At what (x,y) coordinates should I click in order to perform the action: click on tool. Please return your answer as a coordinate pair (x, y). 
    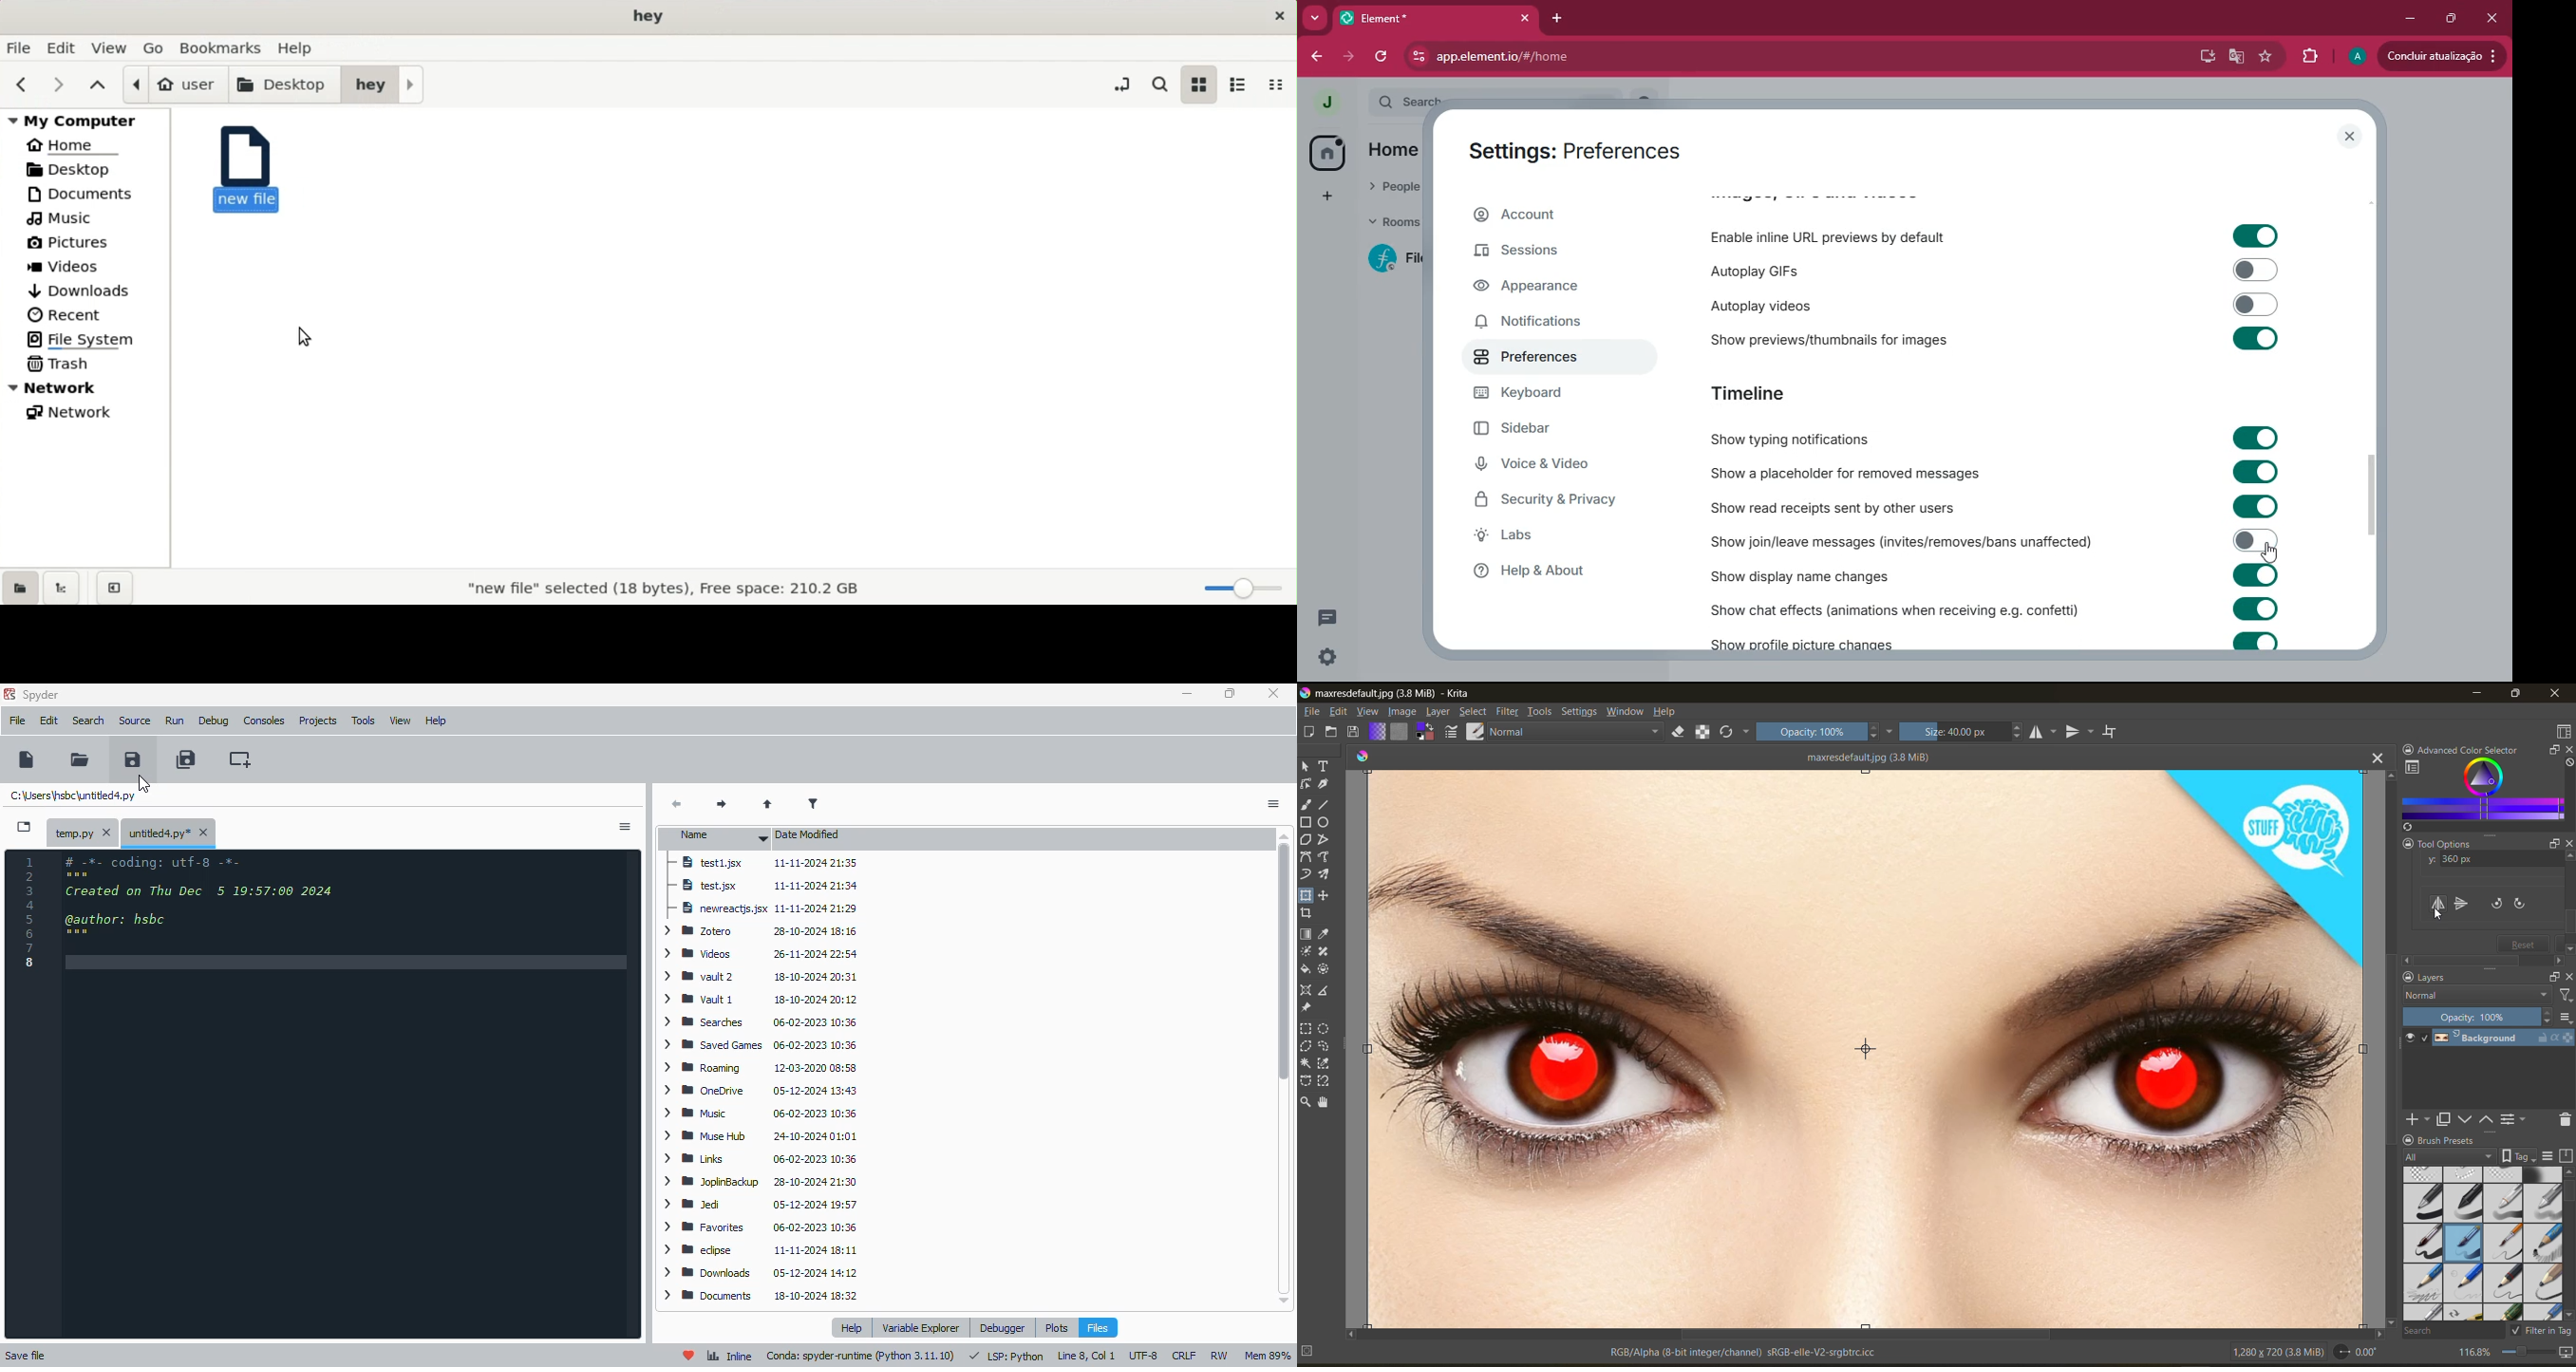
    Looking at the image, I should click on (1305, 951).